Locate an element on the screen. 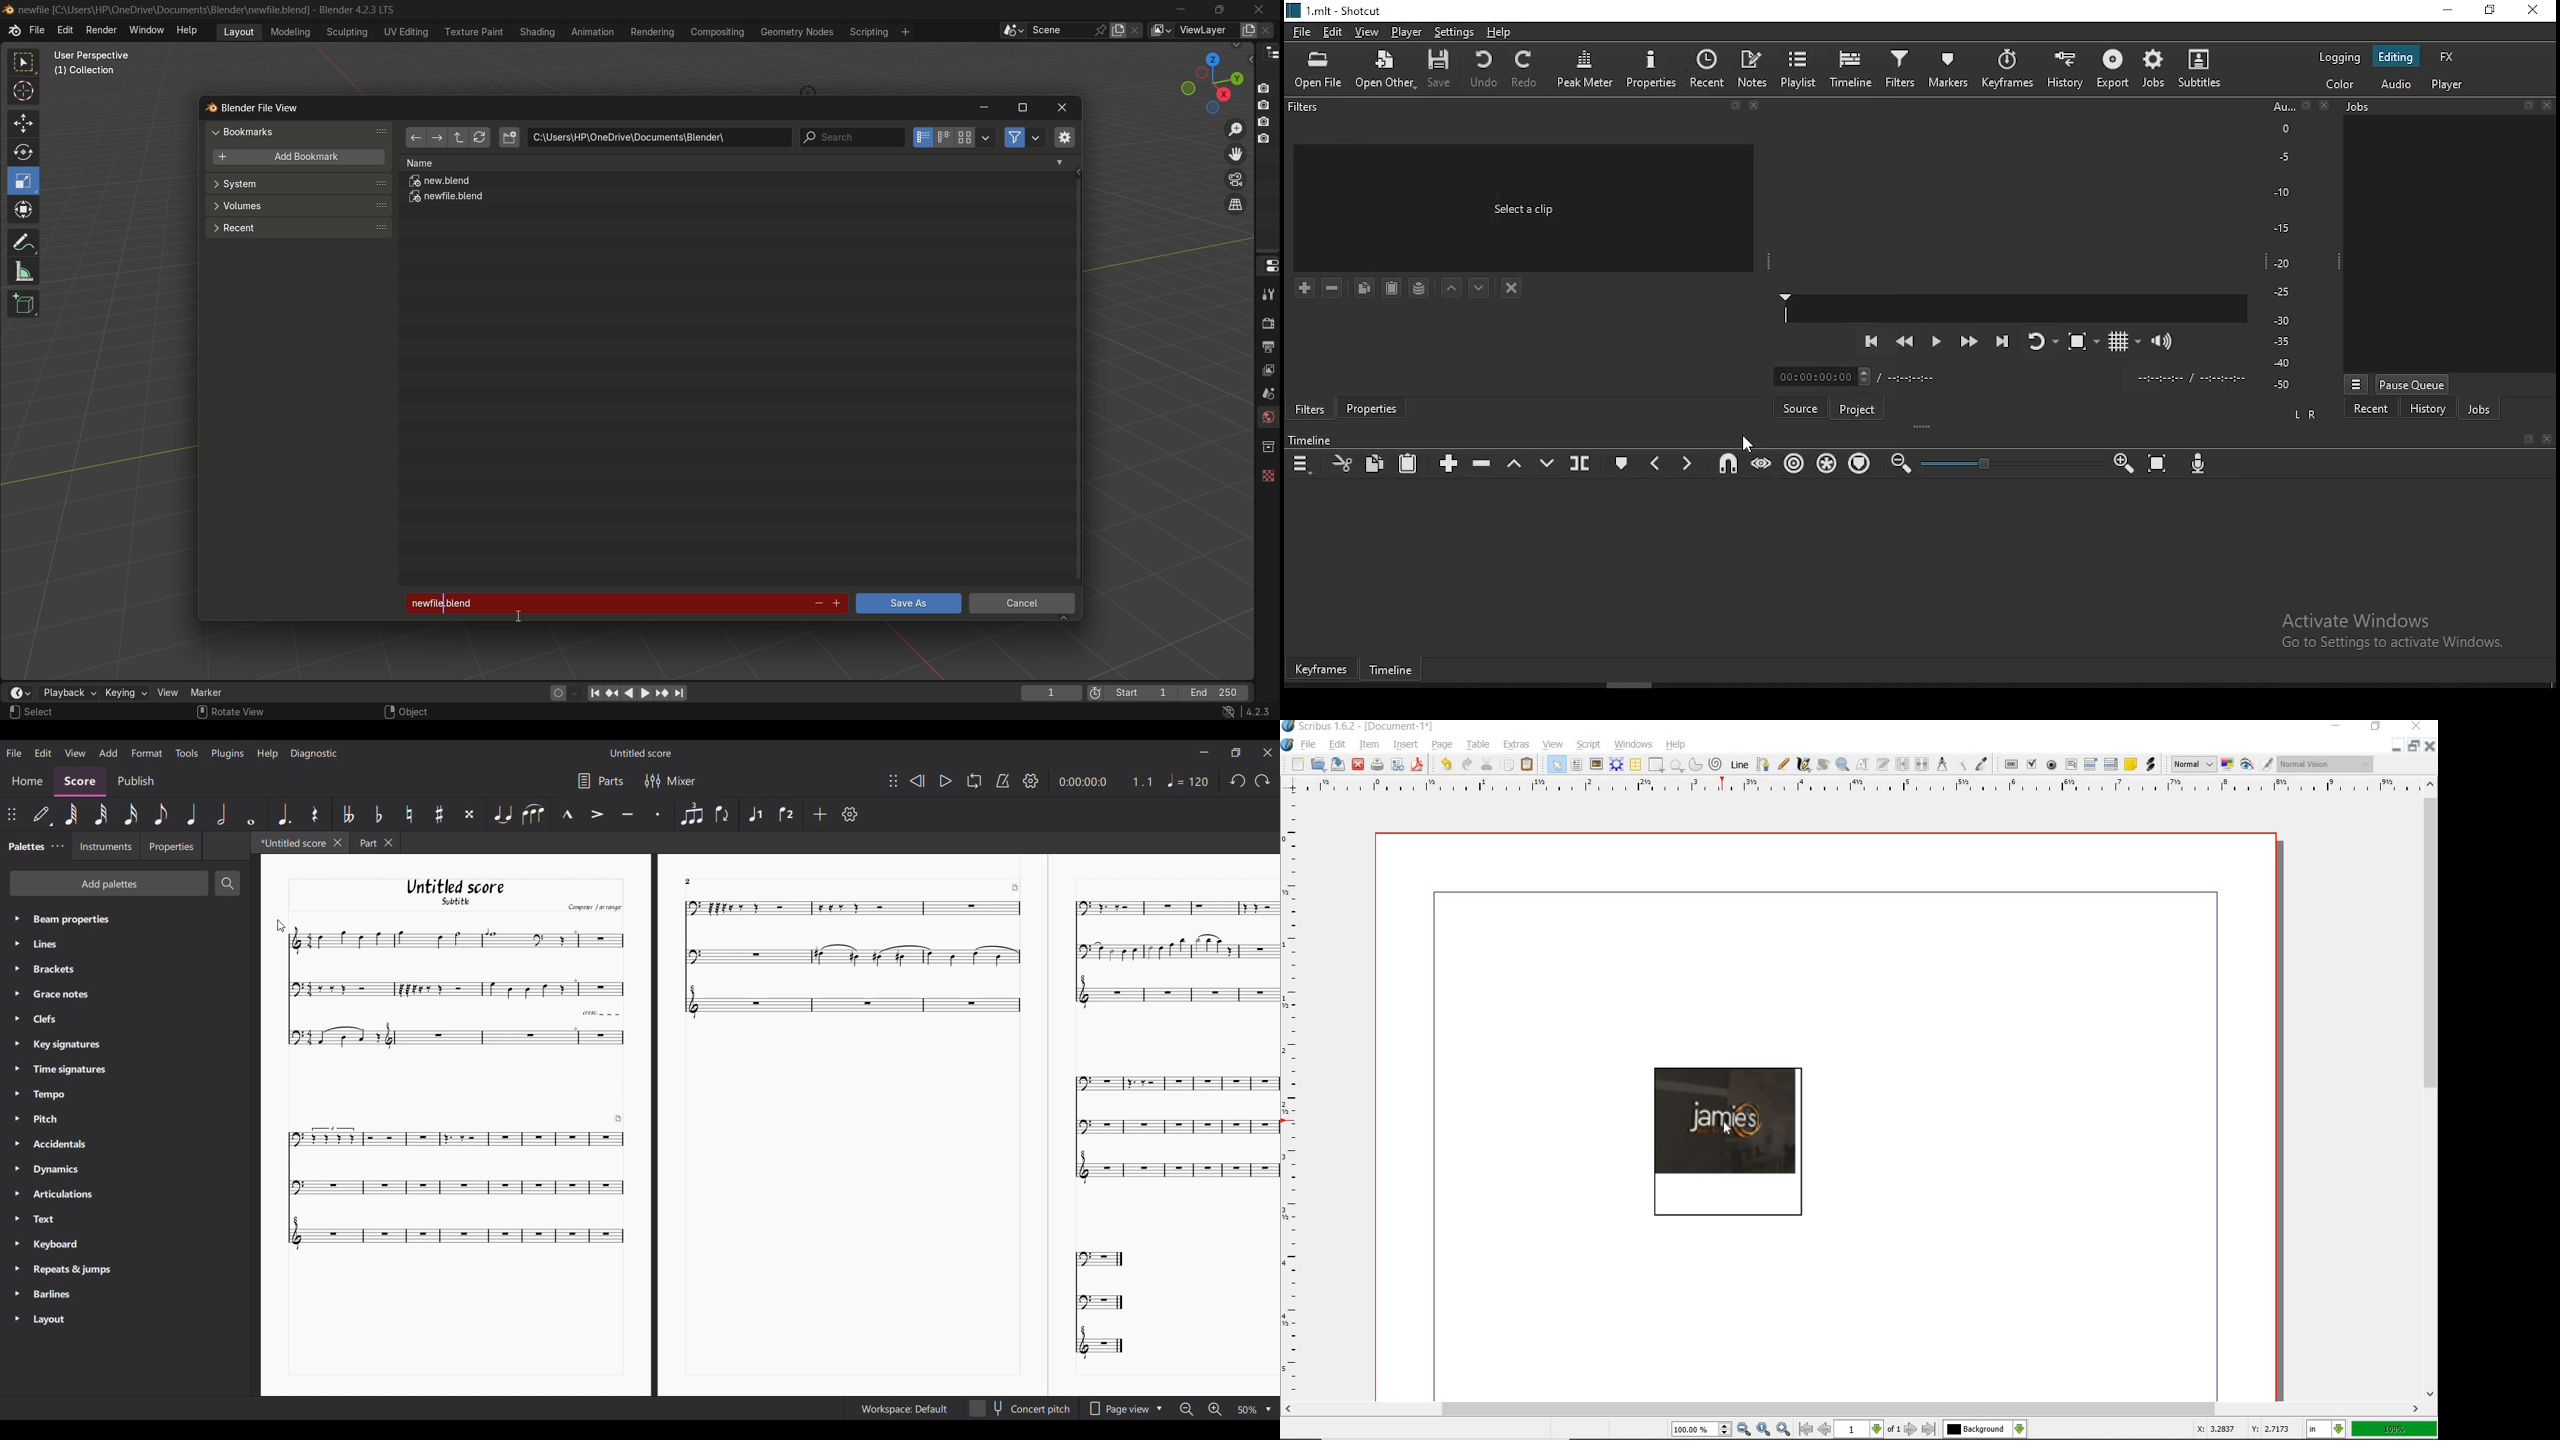  insert is located at coordinates (1405, 743).